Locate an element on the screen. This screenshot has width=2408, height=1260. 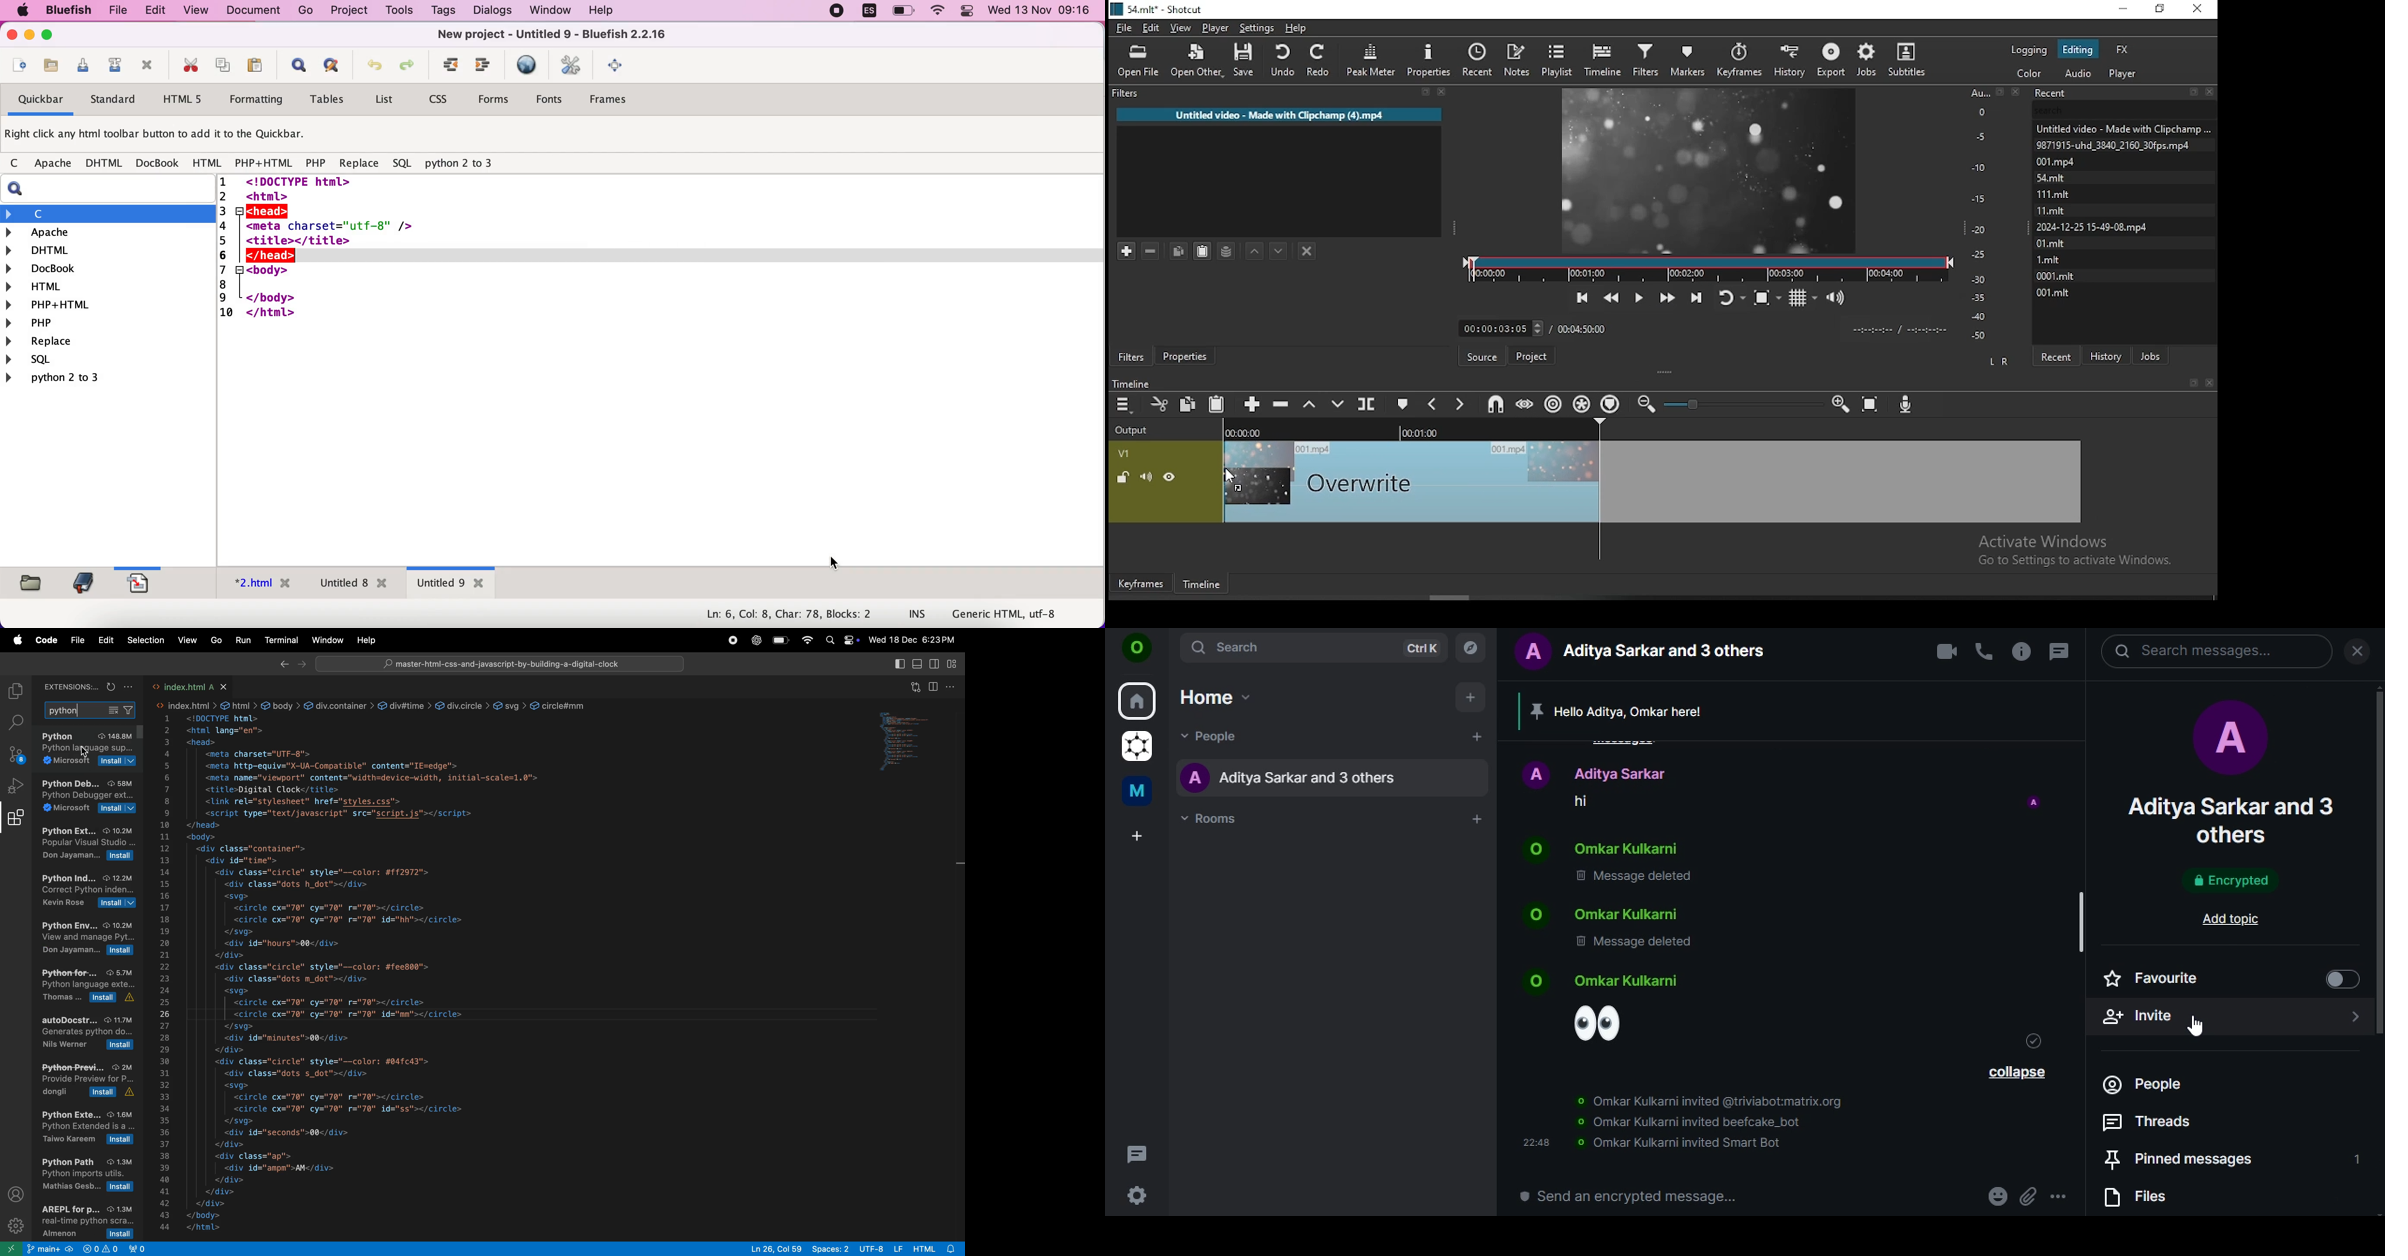
open file is located at coordinates (17, 67).